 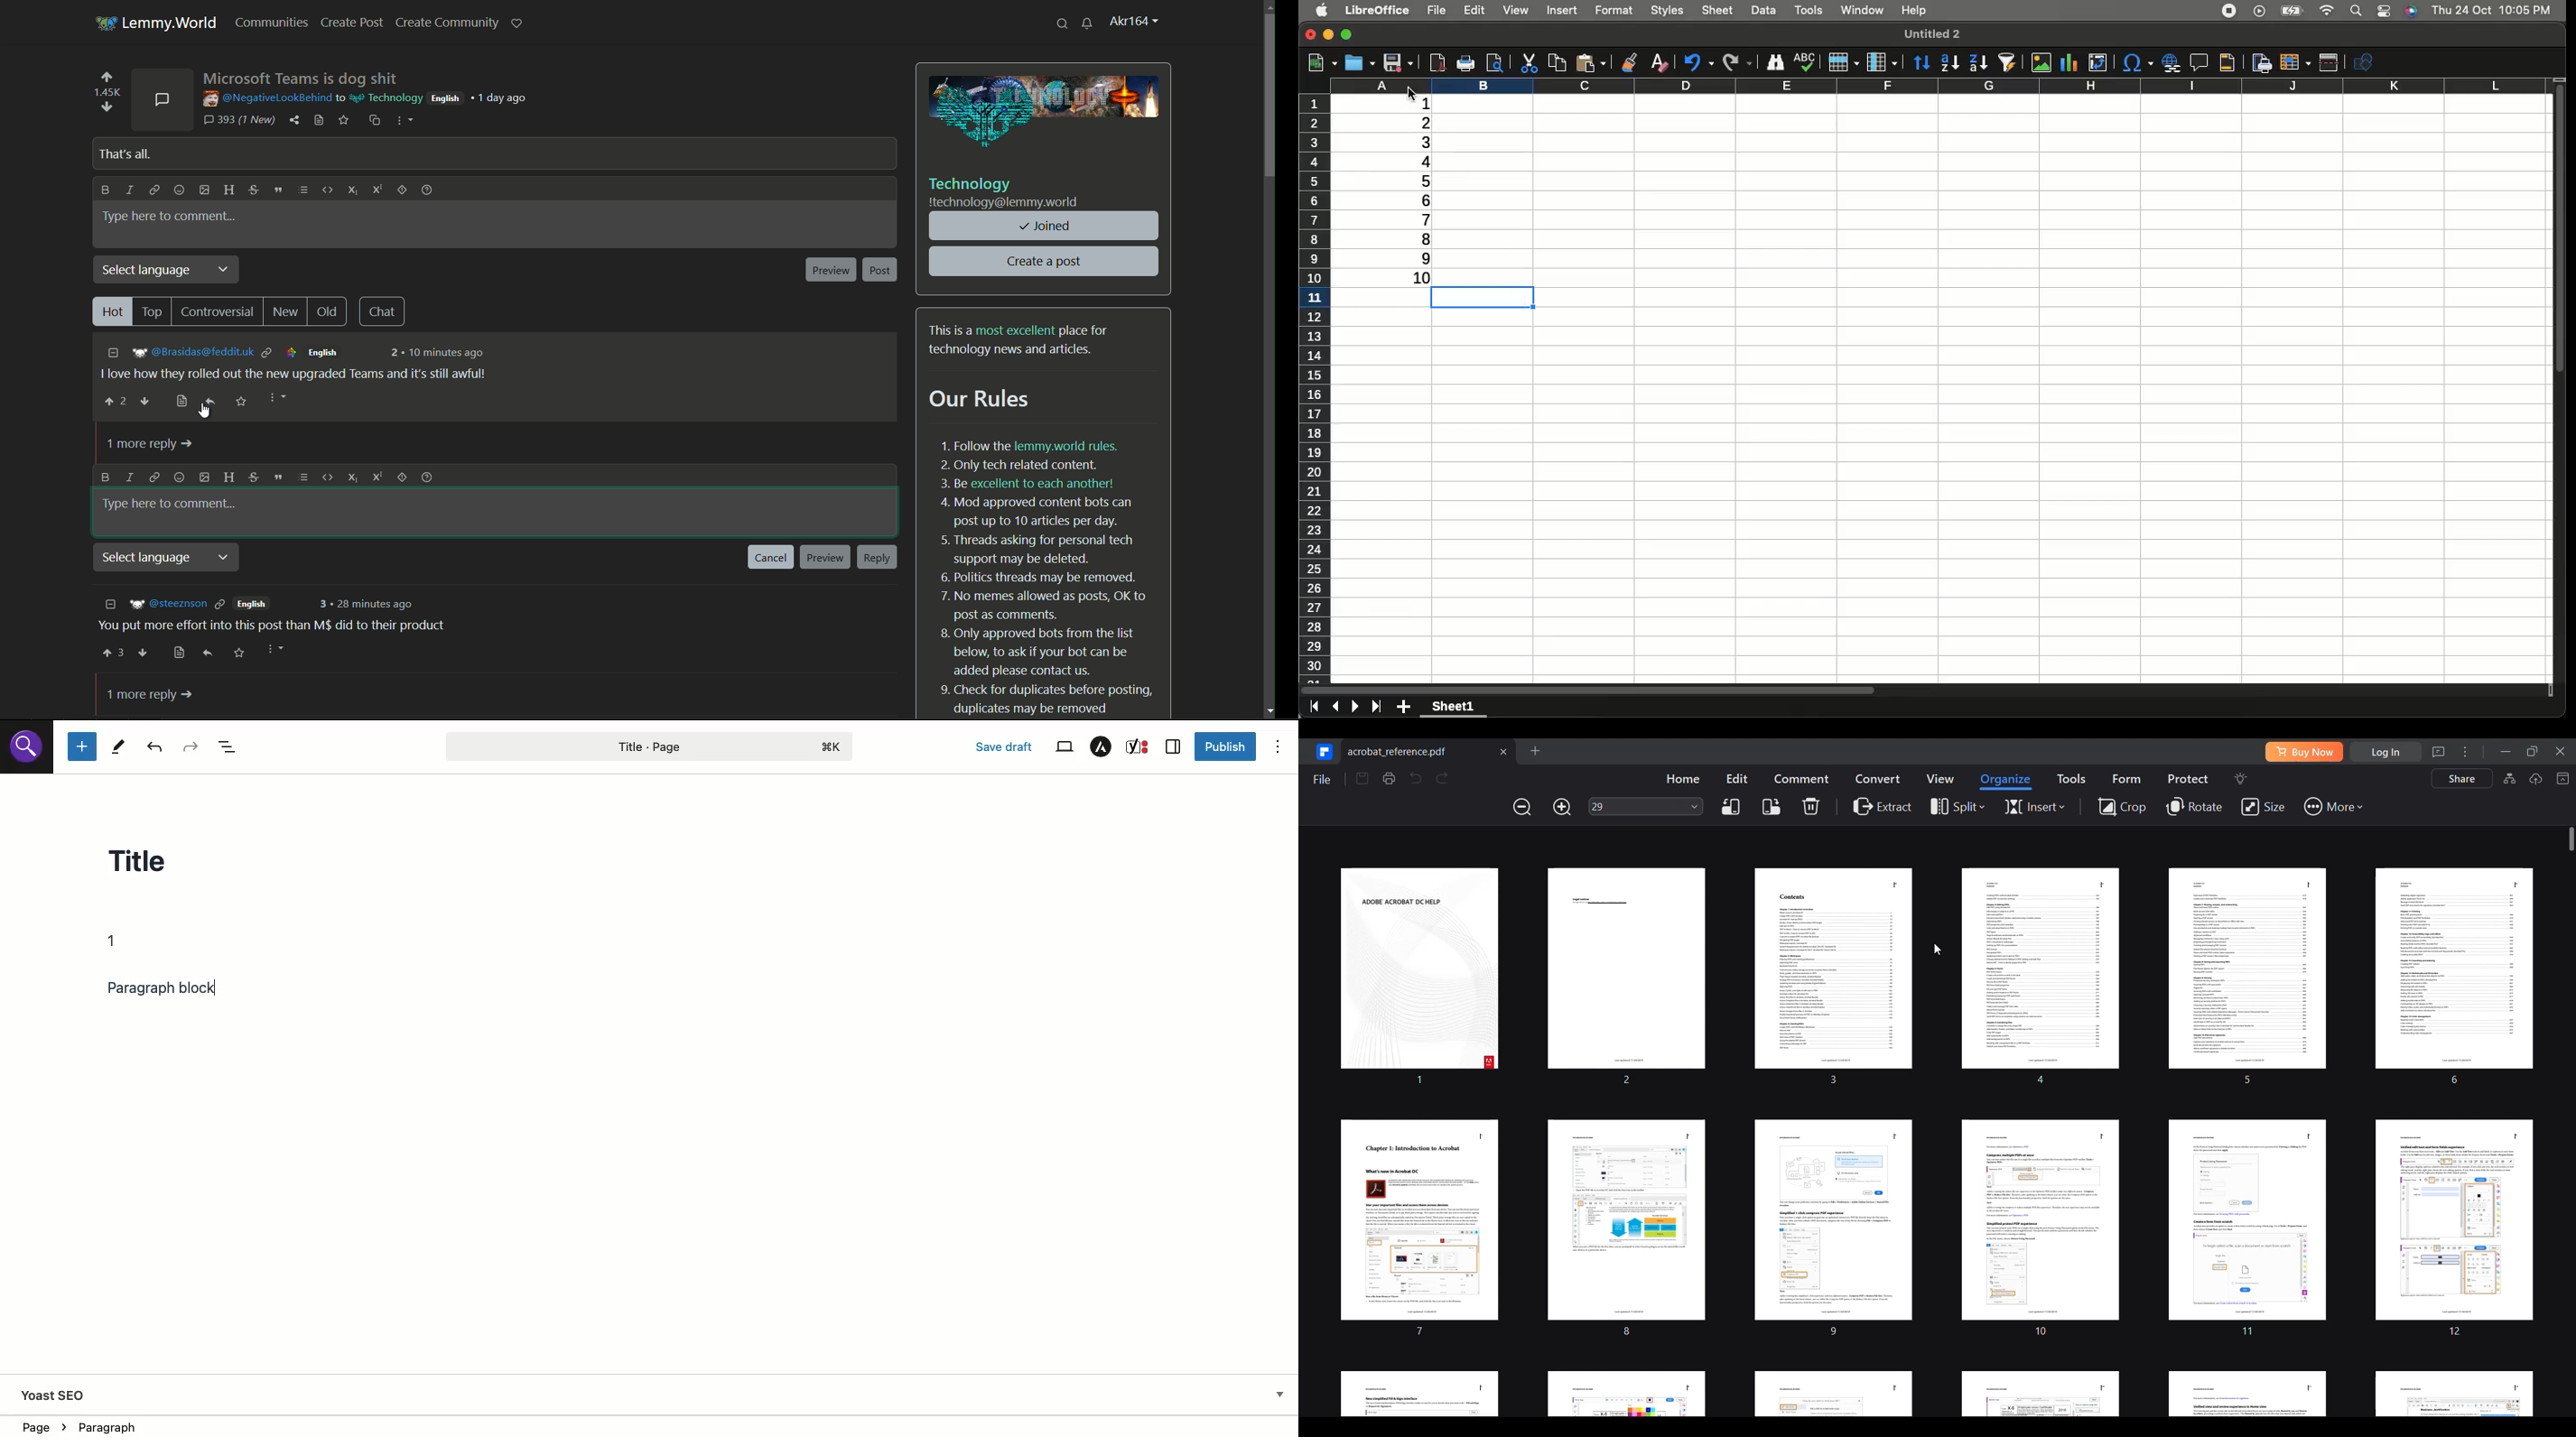 I want to click on superscript, so click(x=377, y=476).